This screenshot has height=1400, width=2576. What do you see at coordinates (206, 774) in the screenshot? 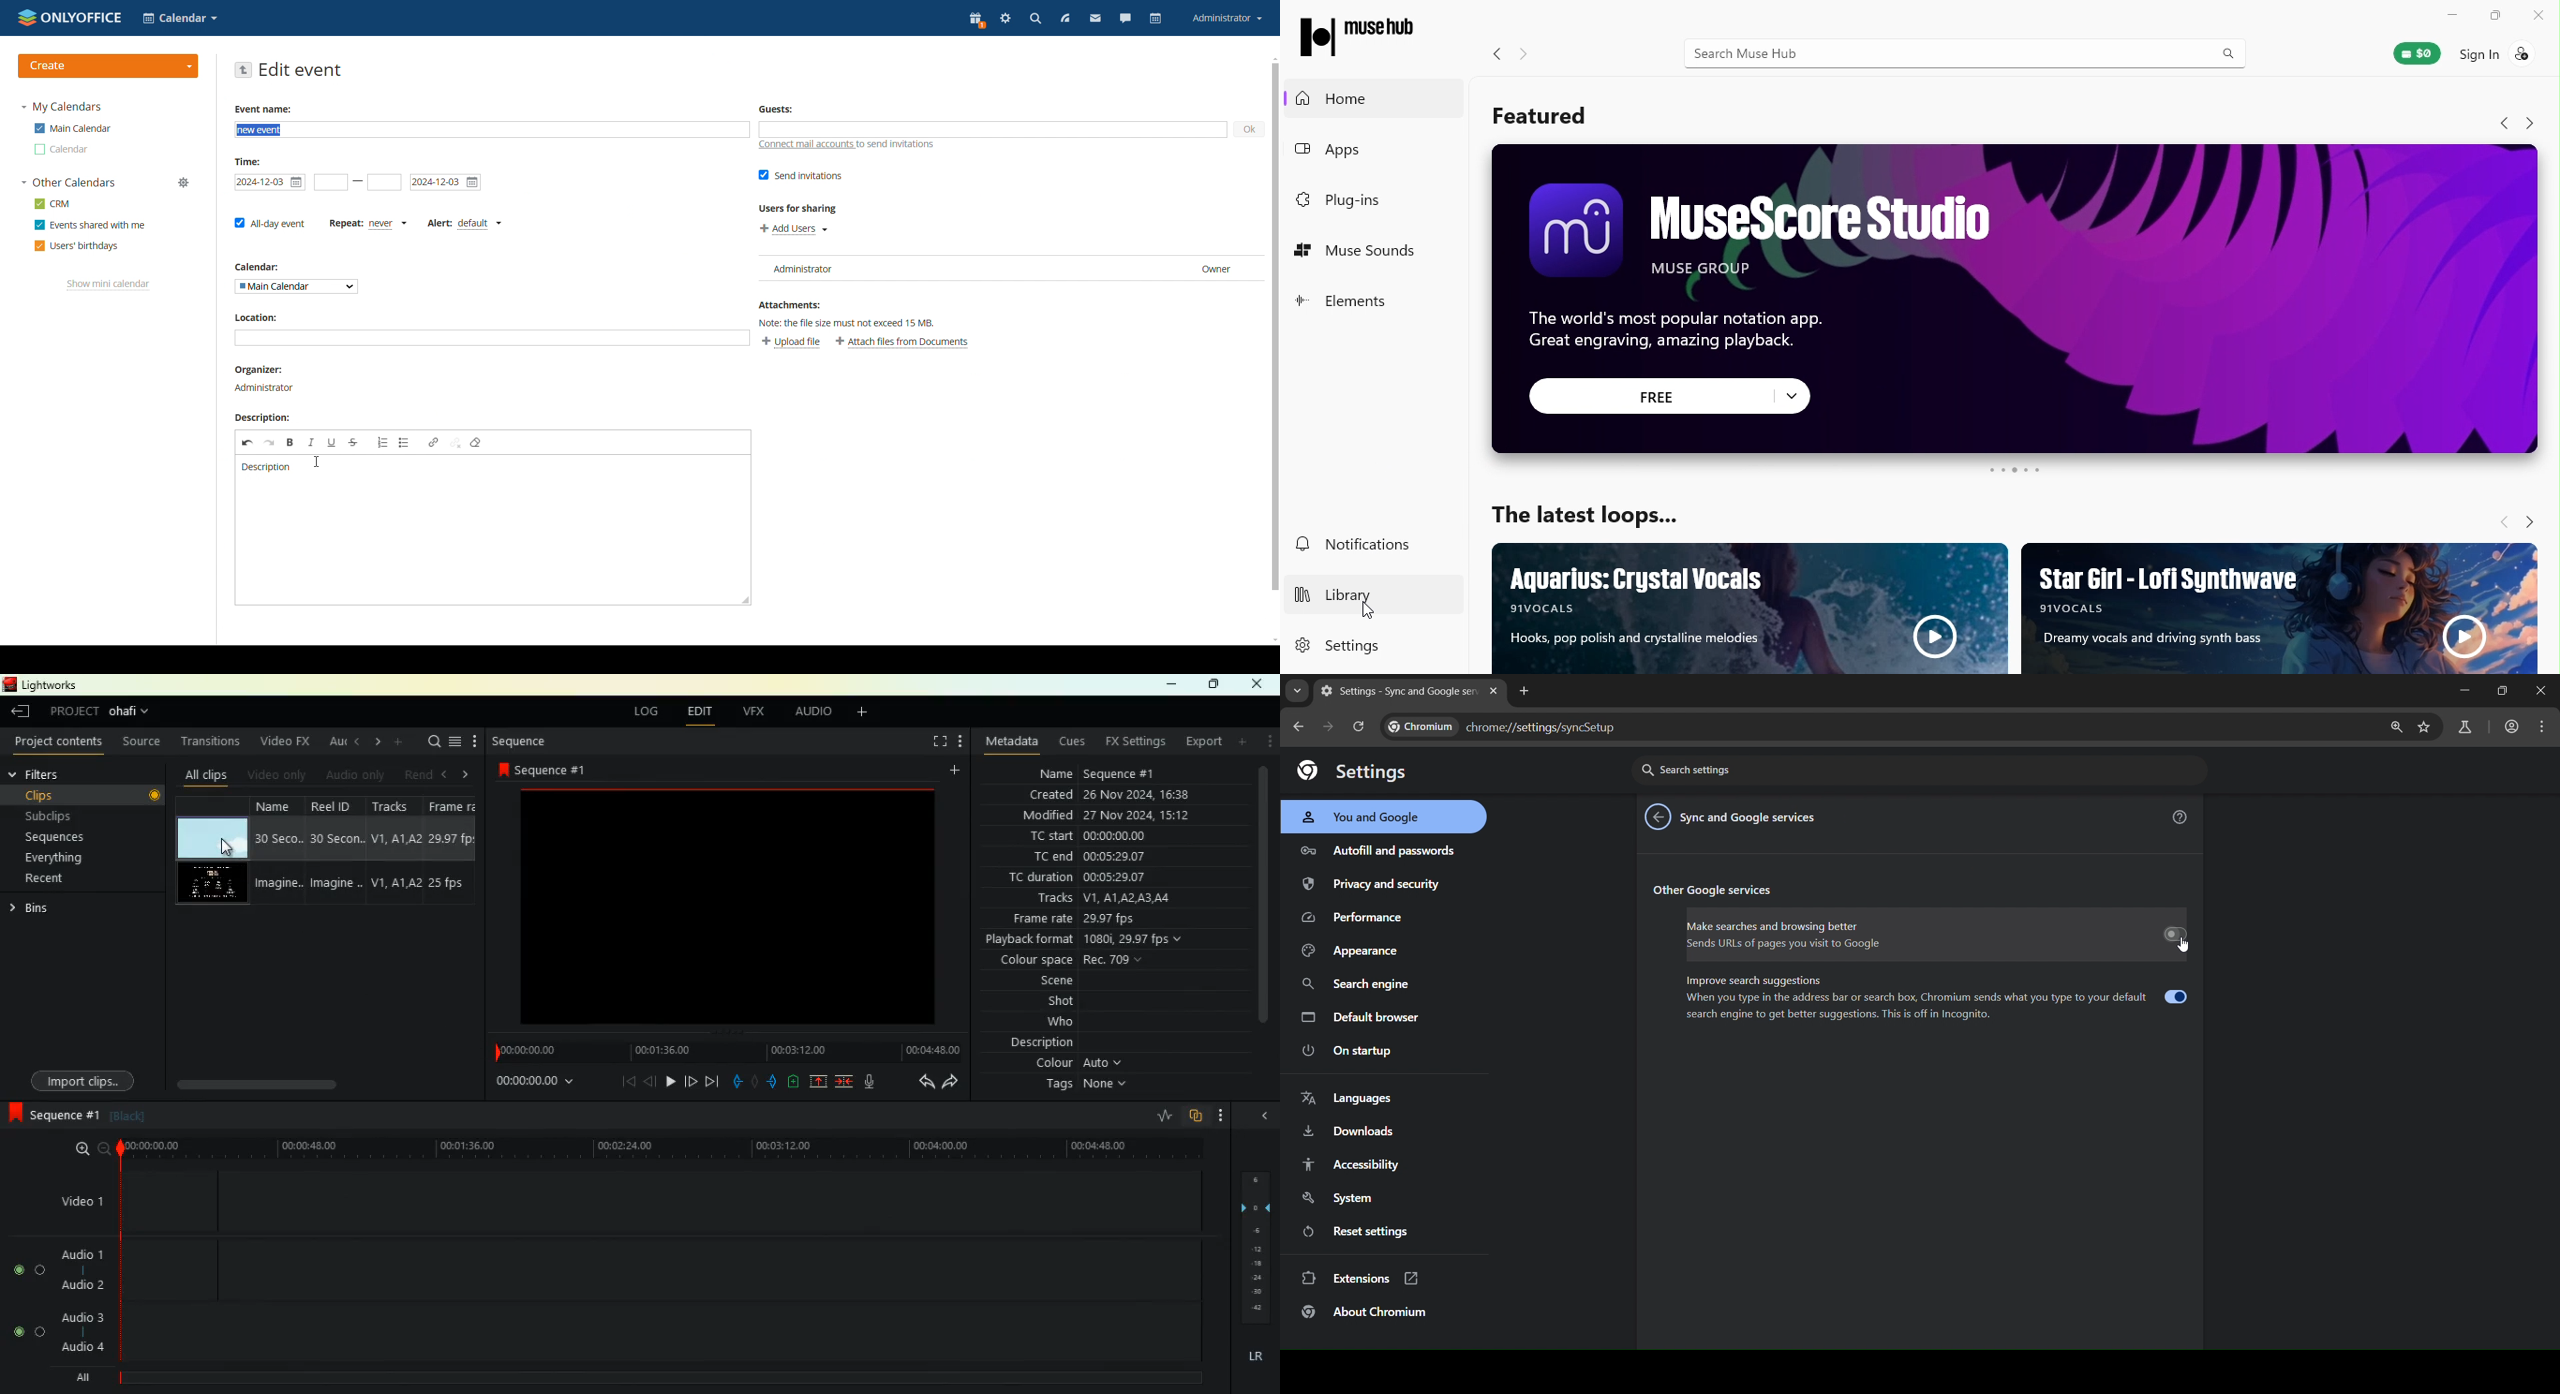
I see `all clips` at bounding box center [206, 774].